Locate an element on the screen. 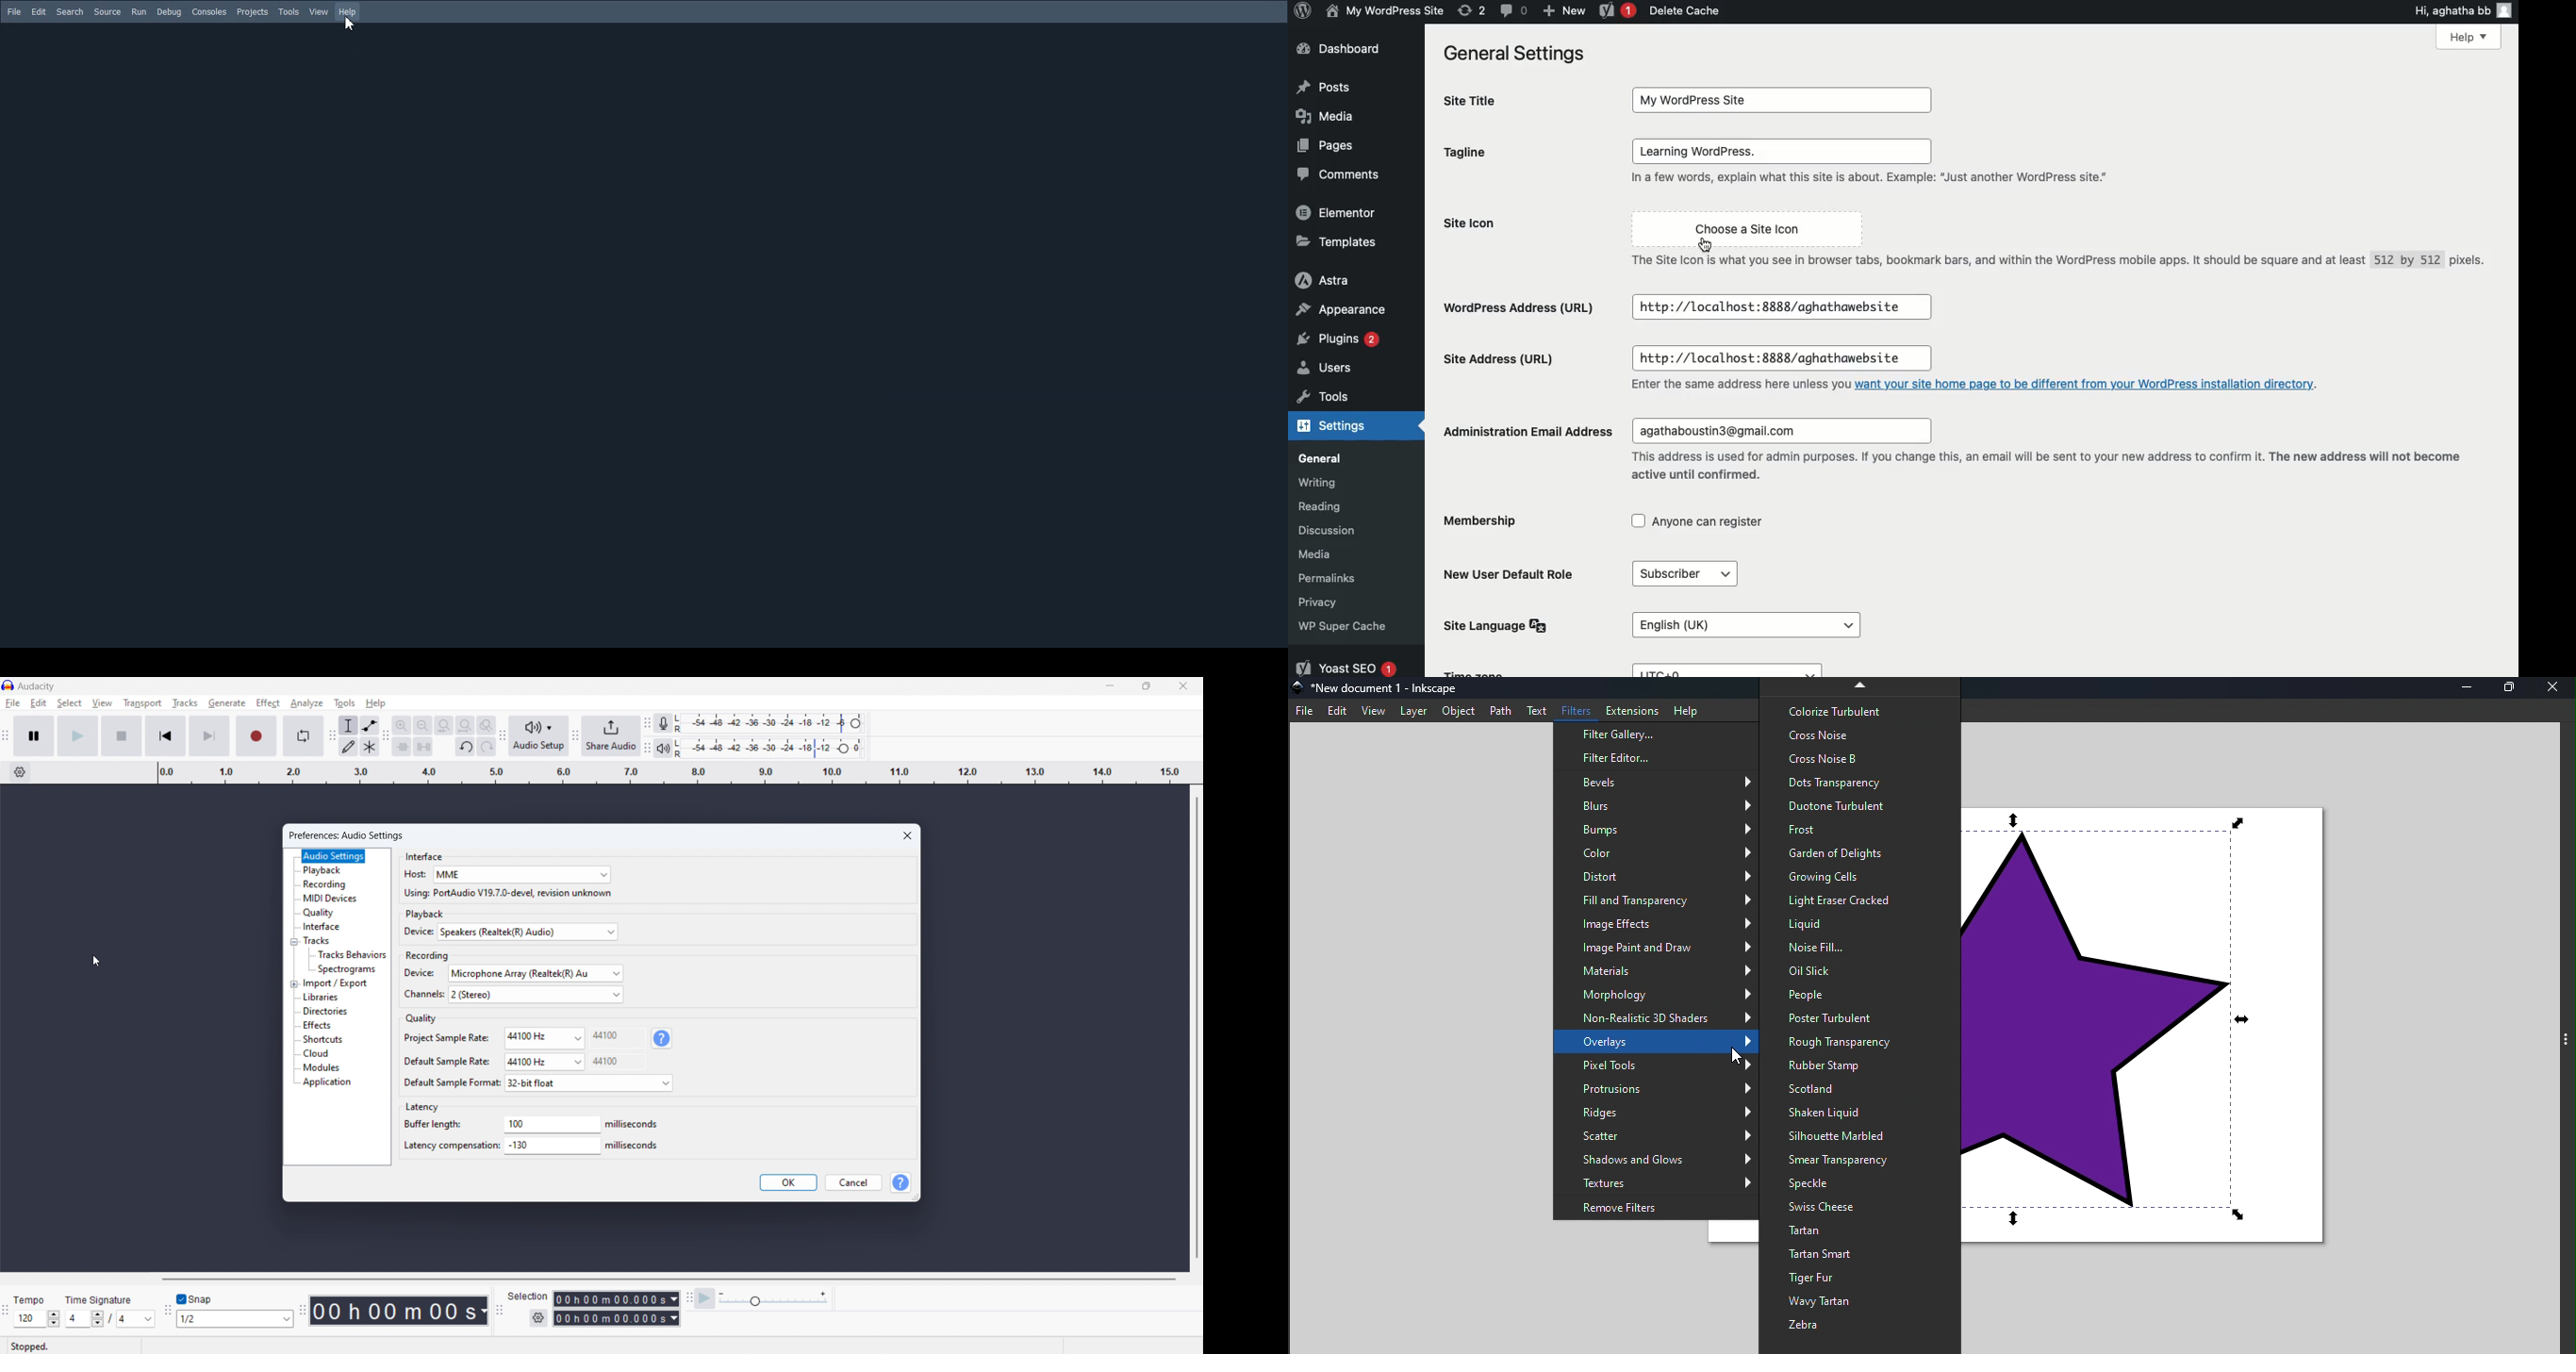  Fill and transparency is located at coordinates (1659, 900).